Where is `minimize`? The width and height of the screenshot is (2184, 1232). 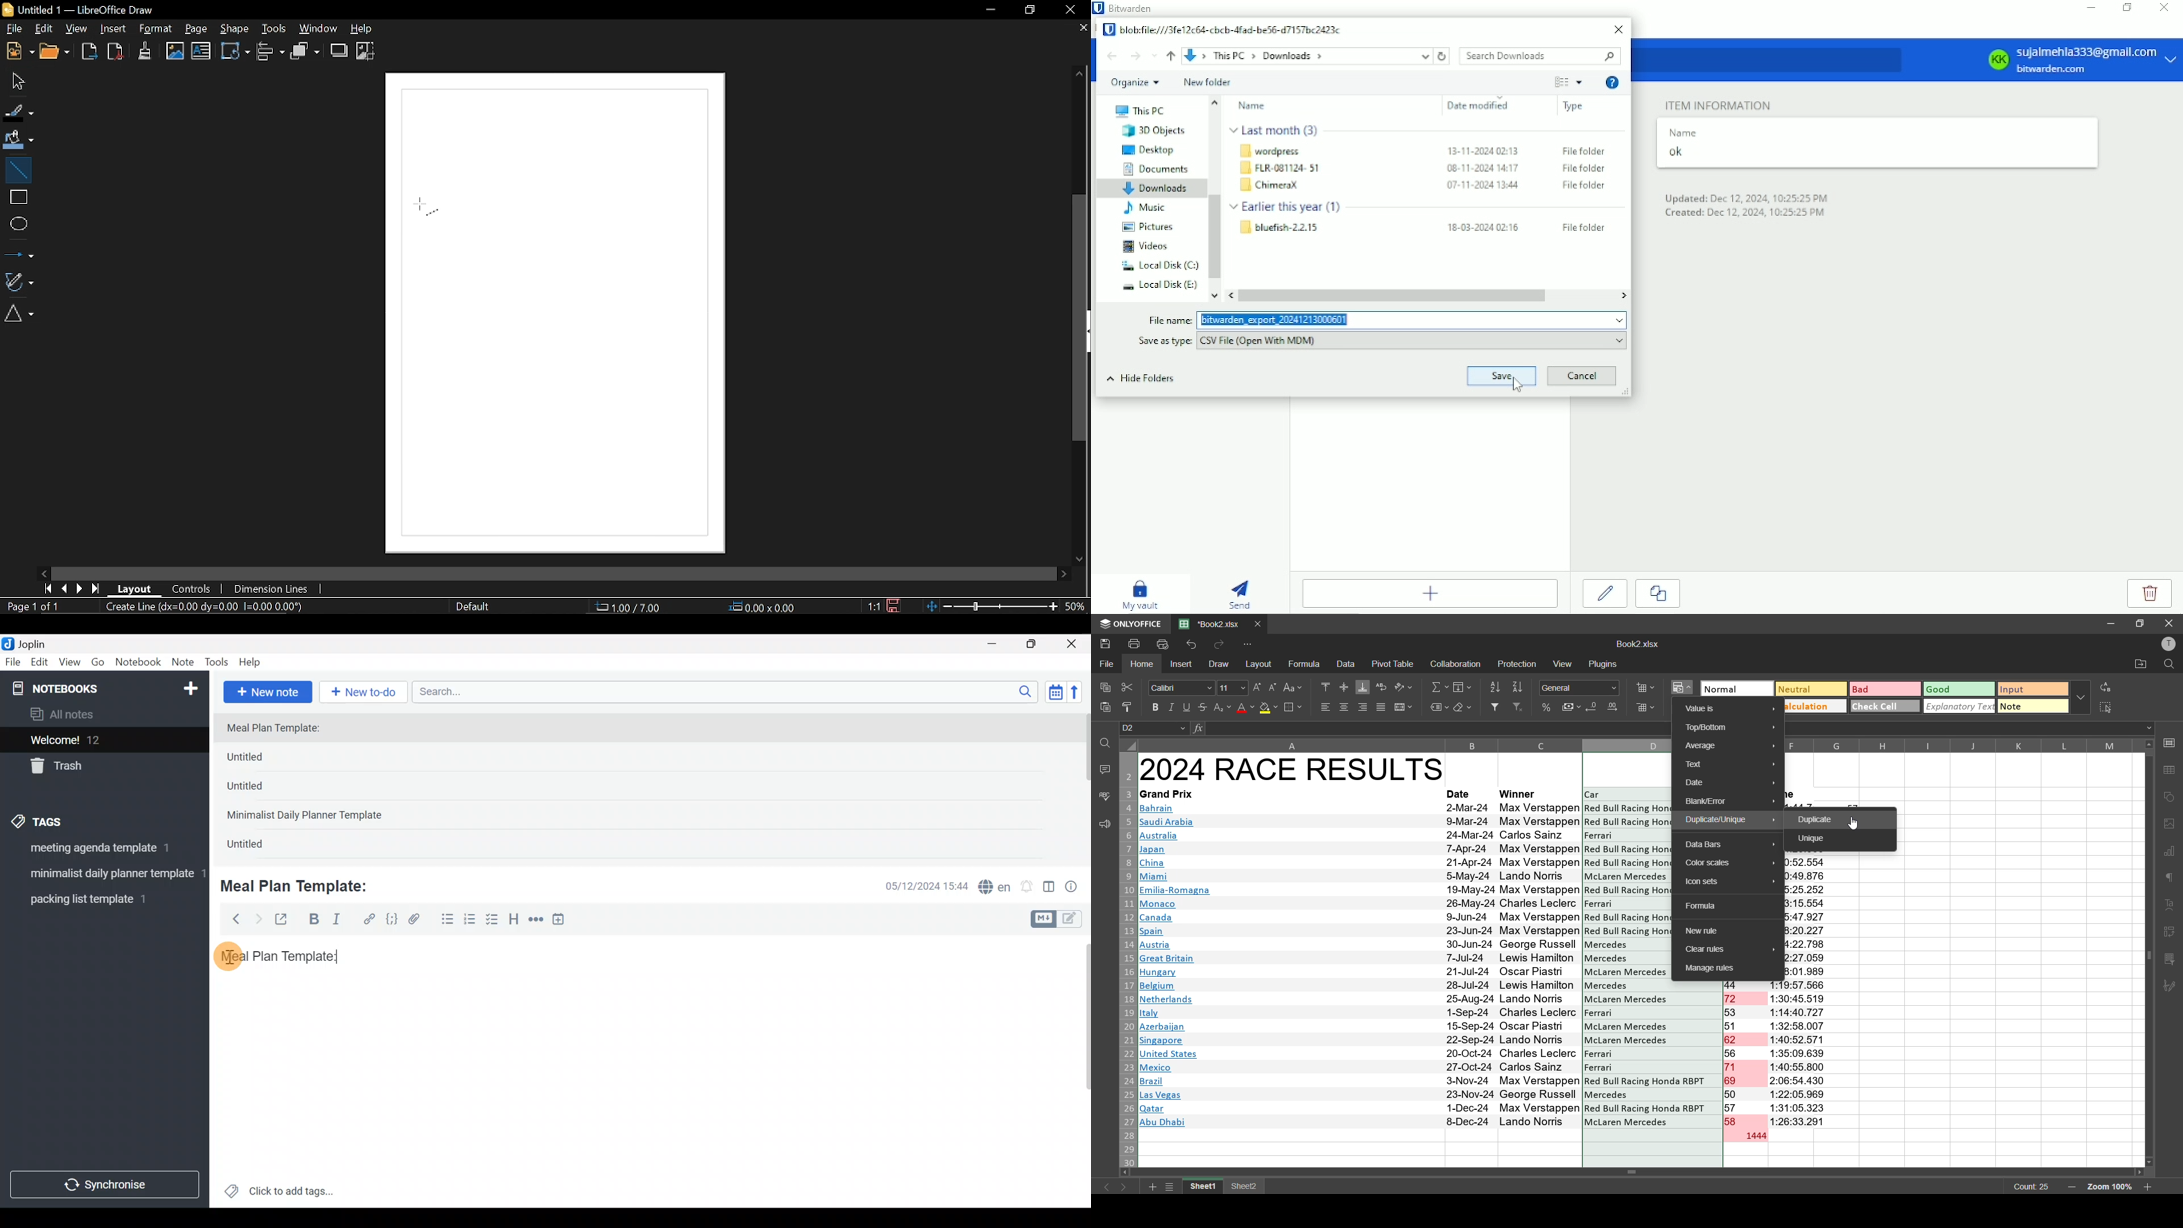 minimize is located at coordinates (2111, 624).